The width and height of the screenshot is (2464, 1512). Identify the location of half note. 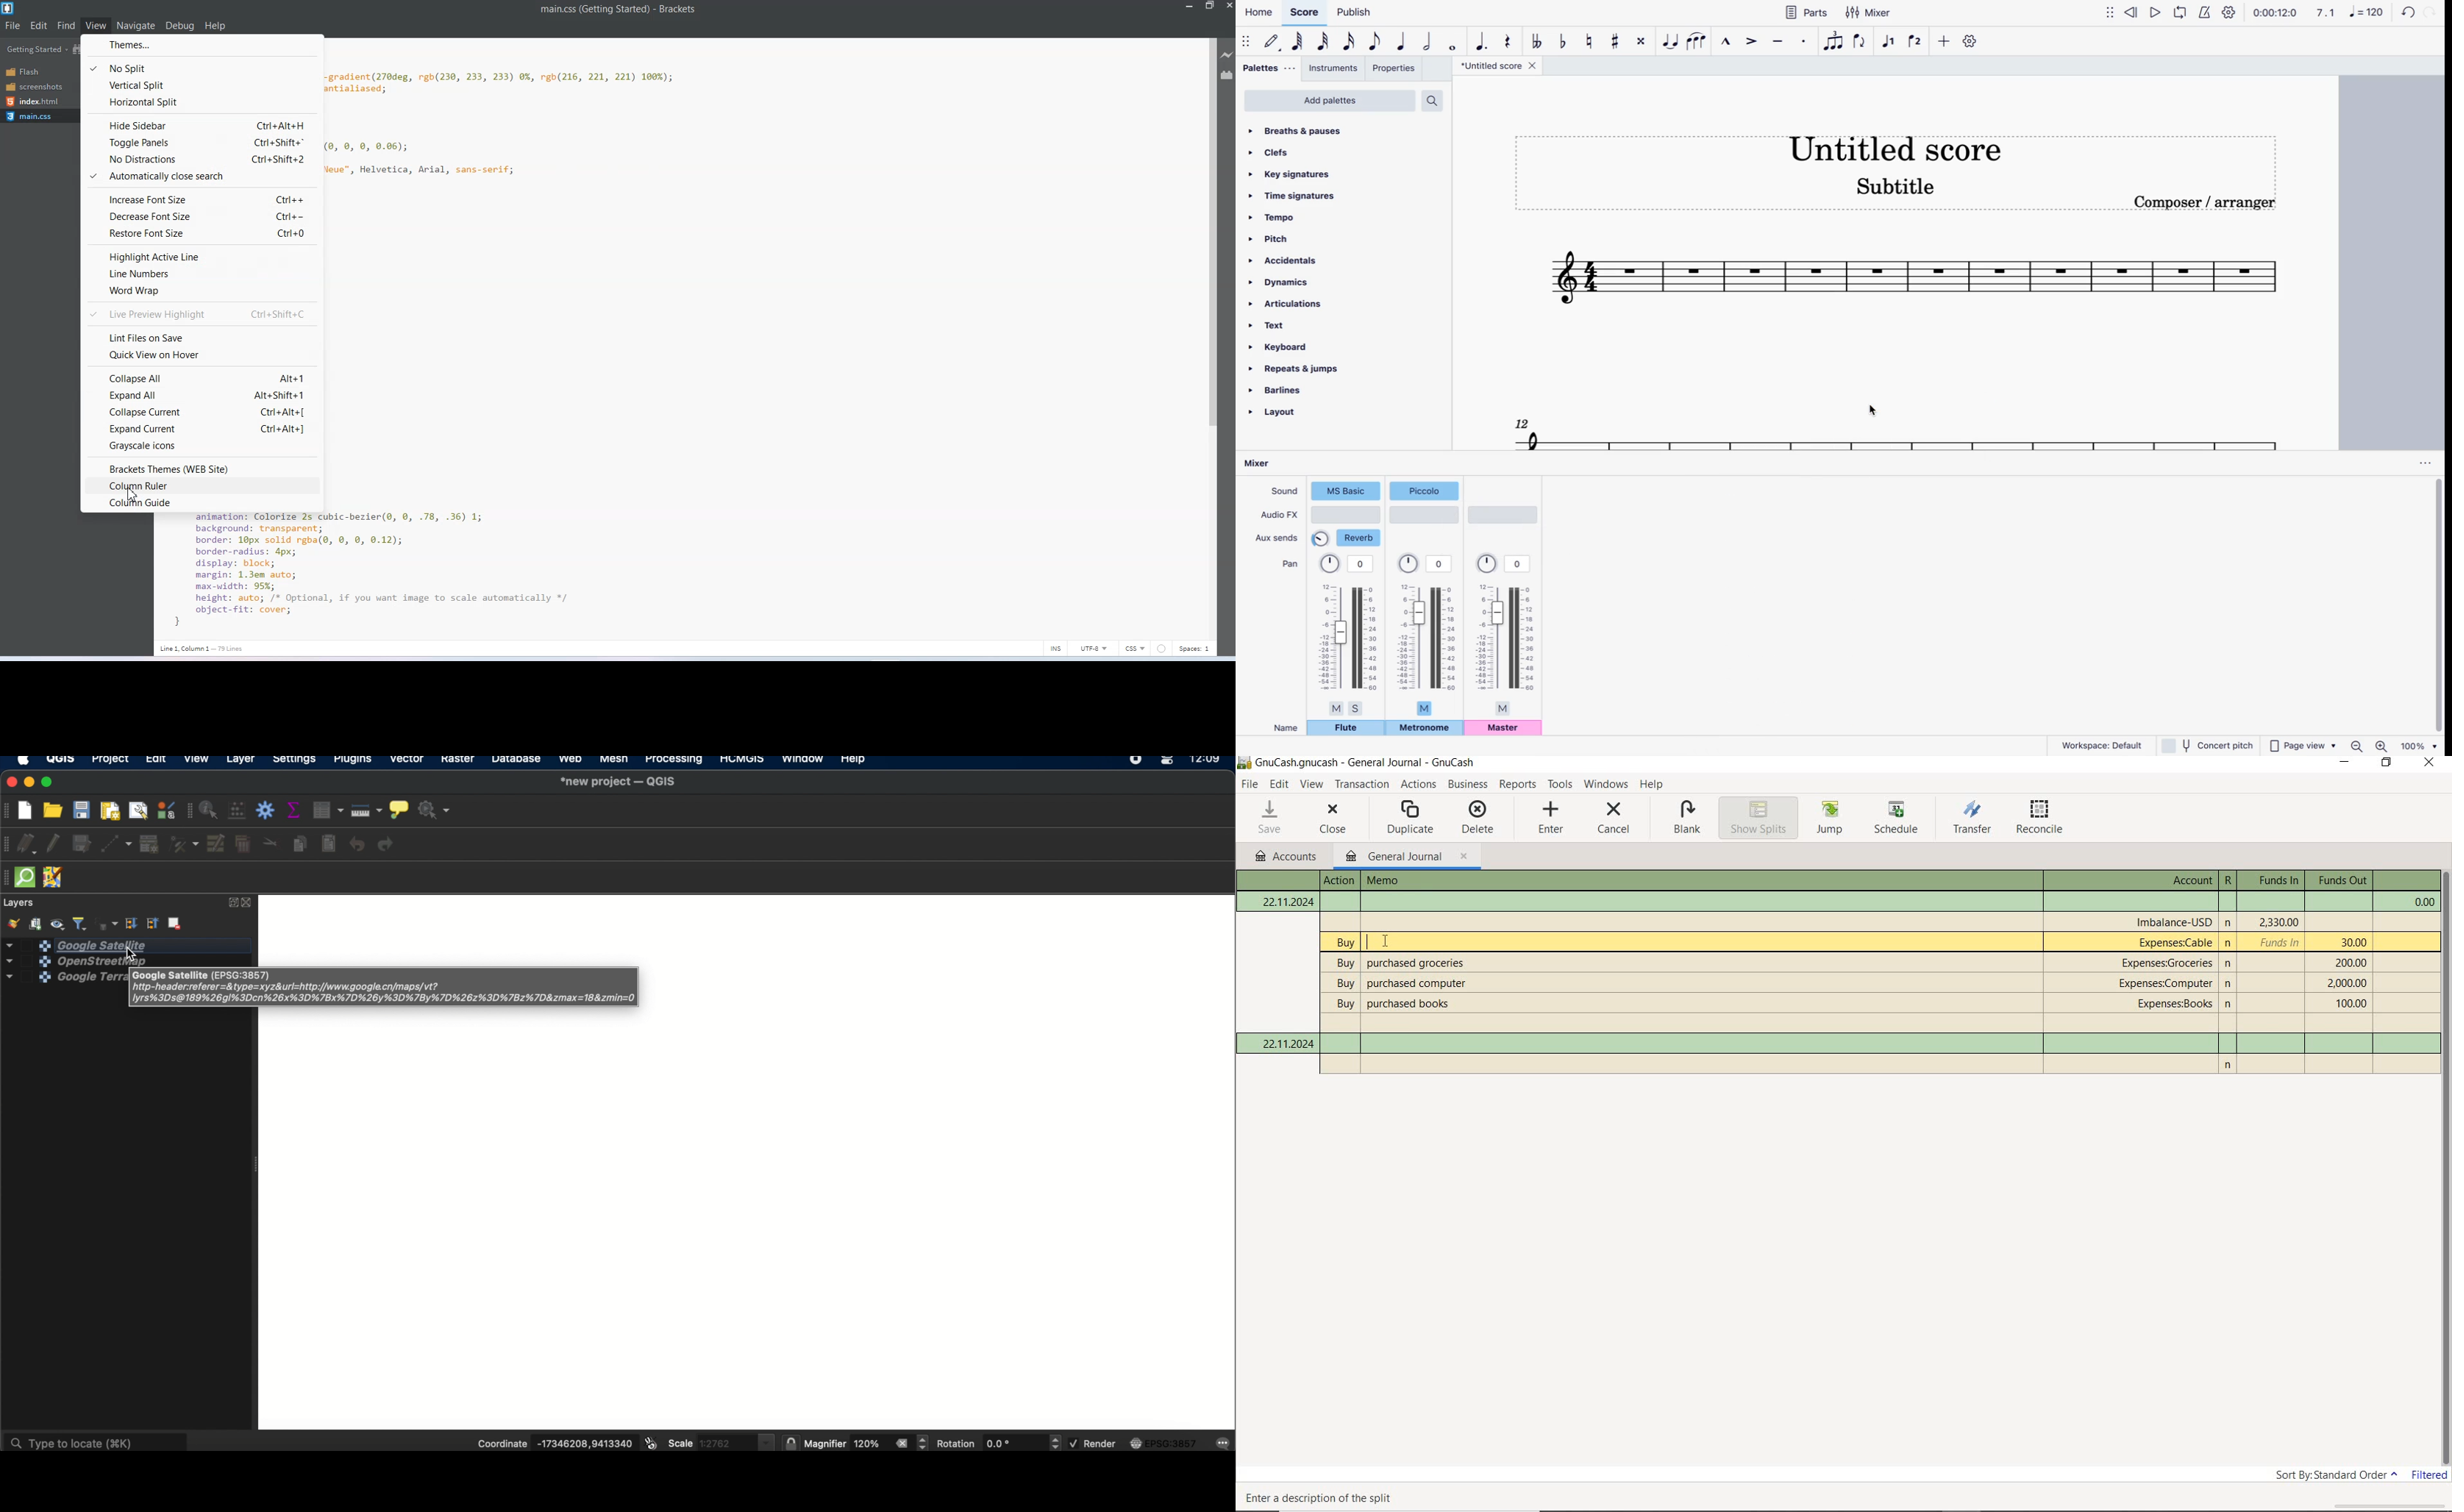
(1430, 42).